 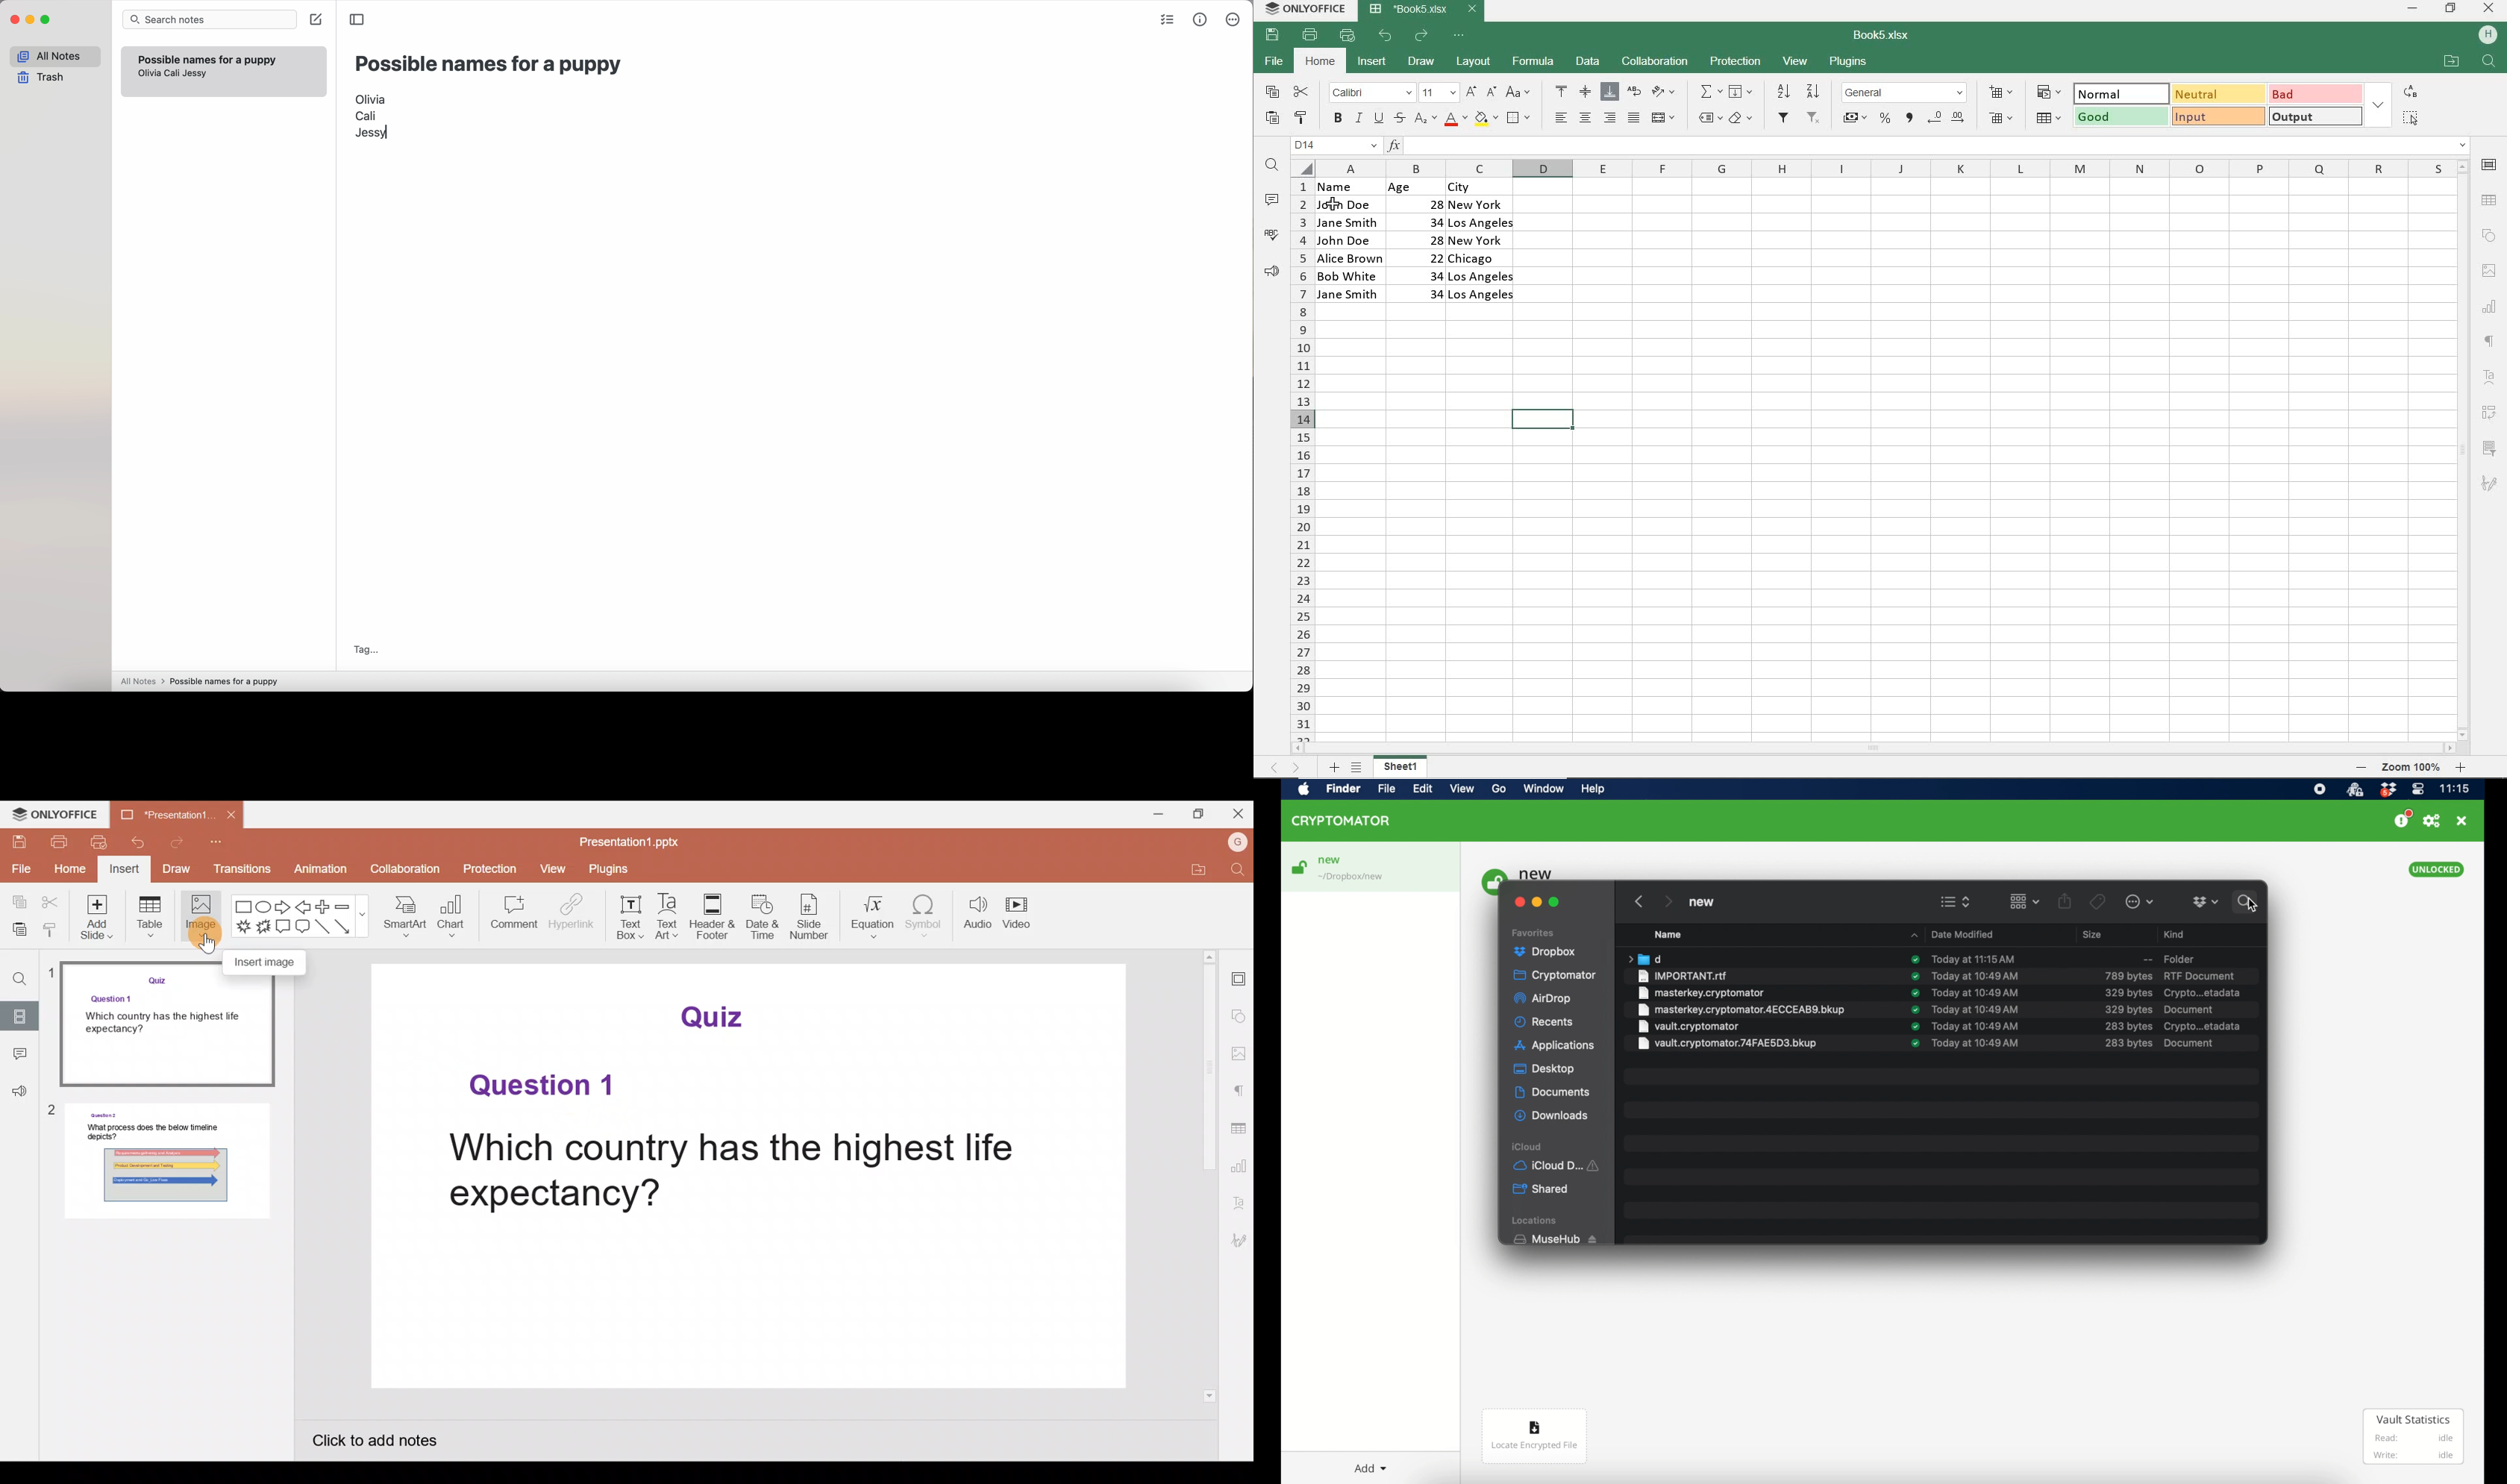 What do you see at coordinates (1239, 1204) in the screenshot?
I see `Text Art settings` at bounding box center [1239, 1204].